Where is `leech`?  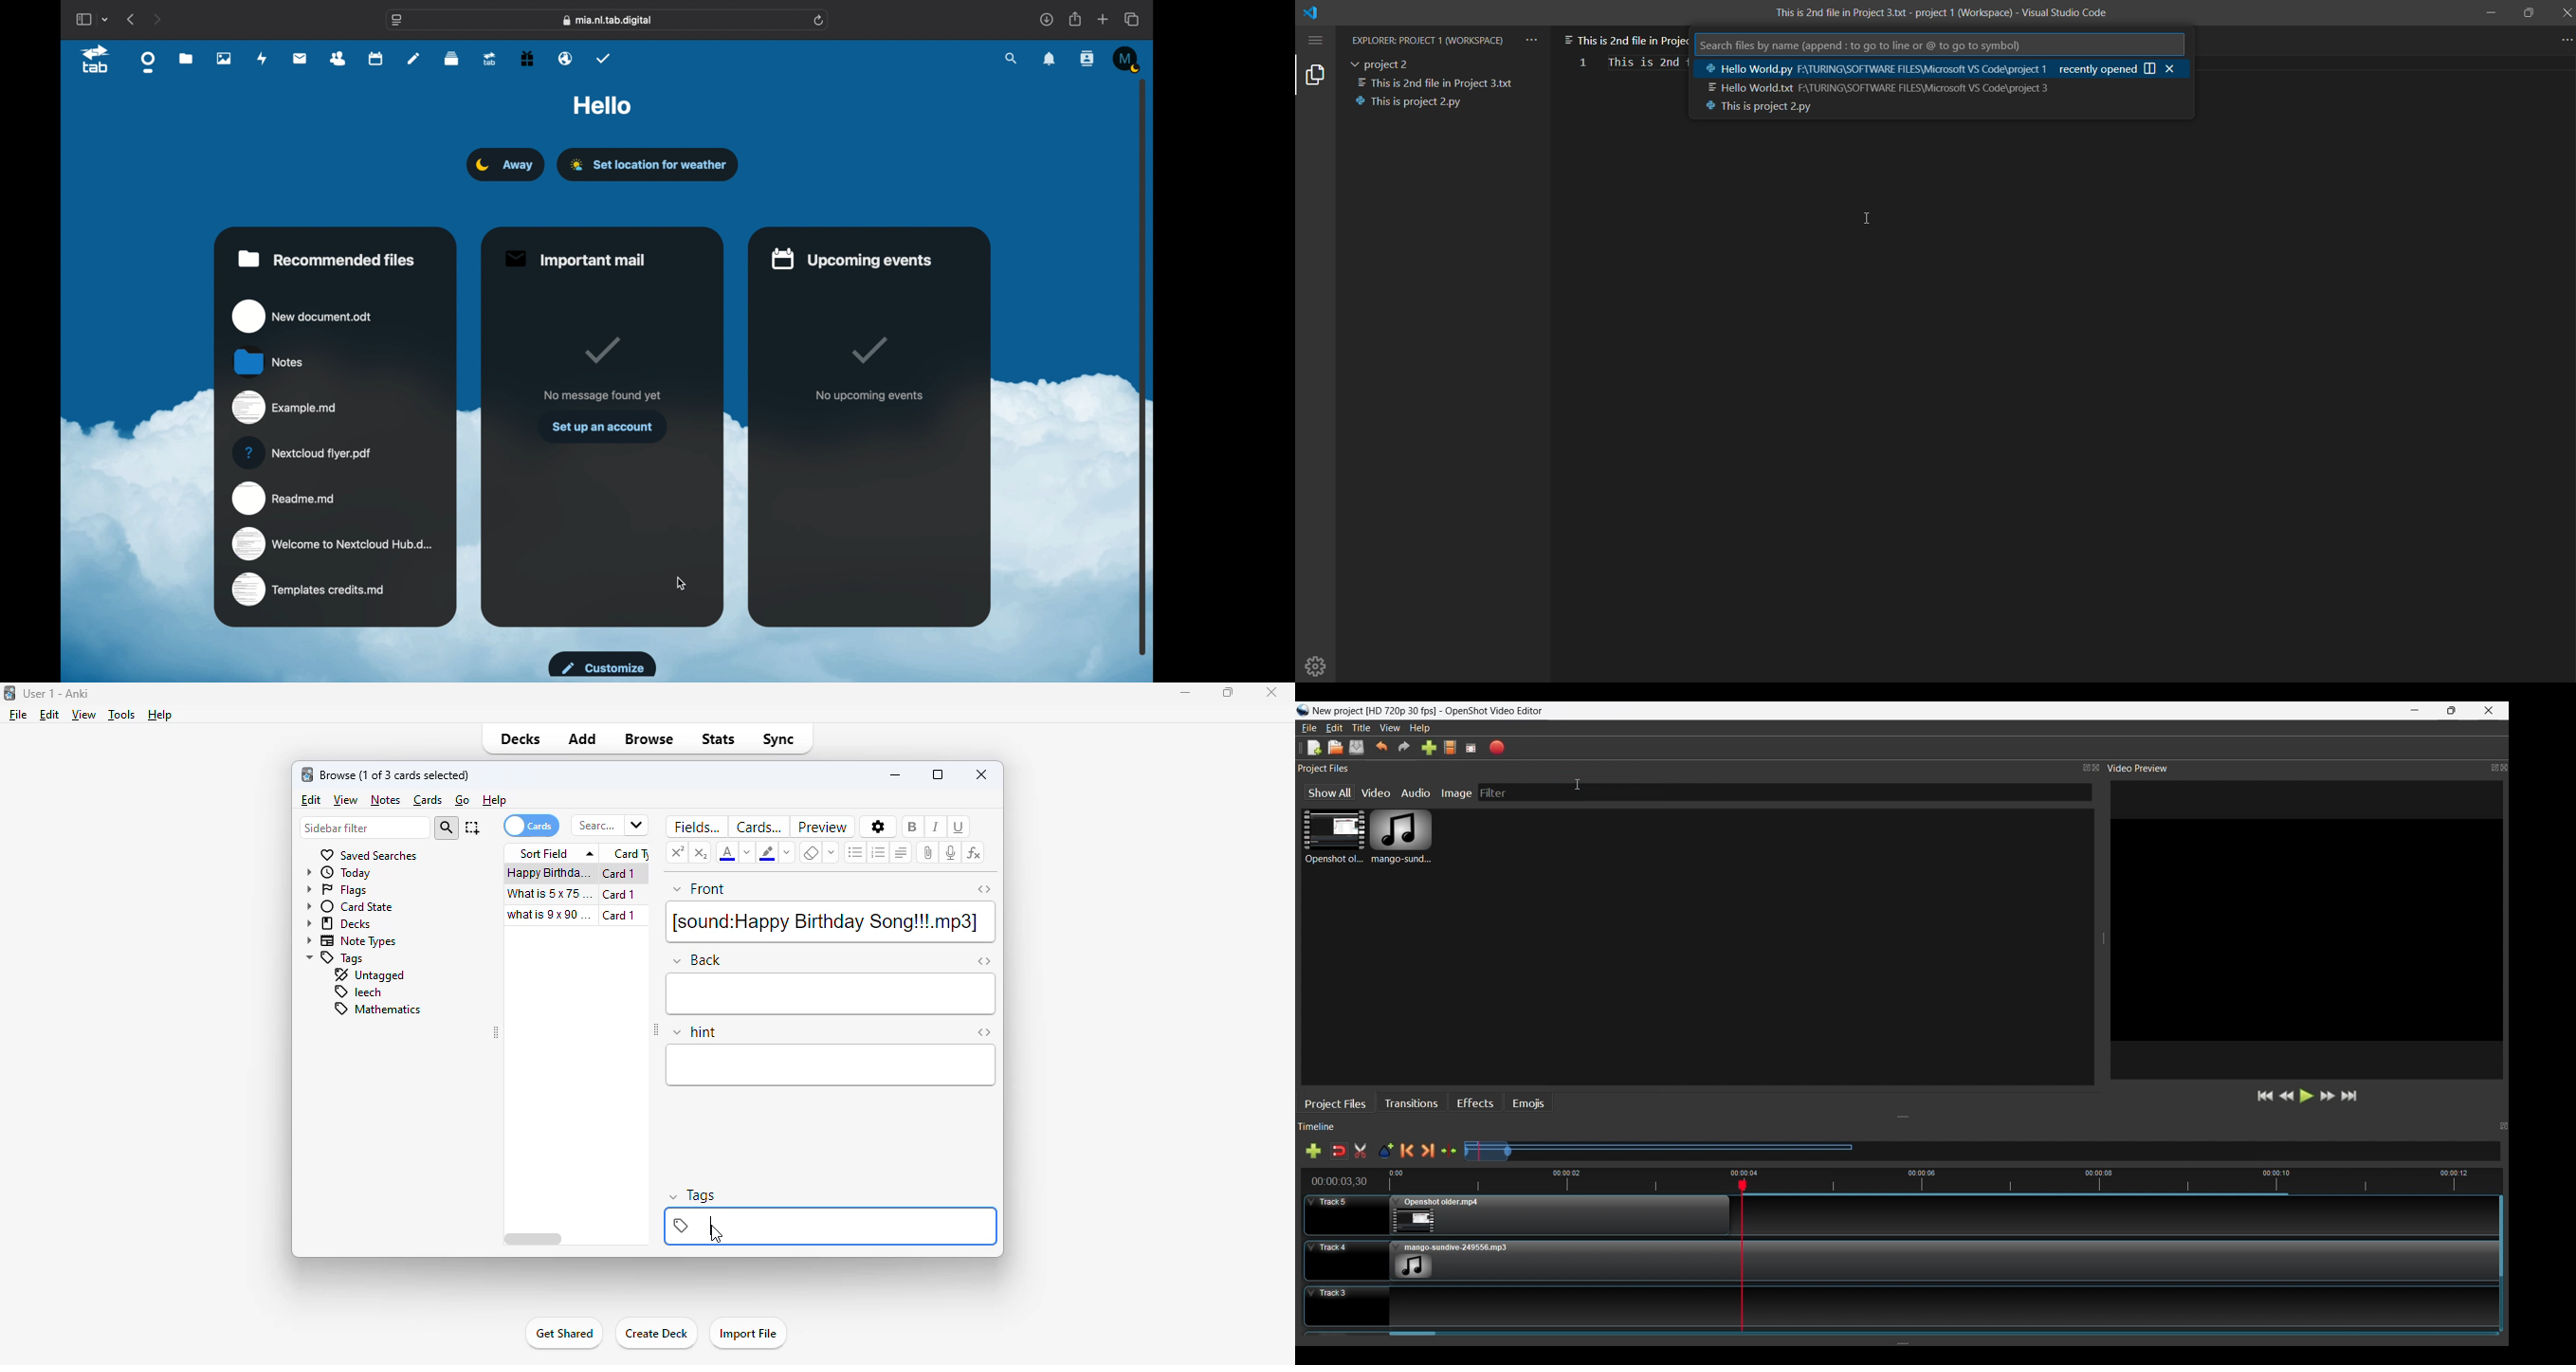
leech is located at coordinates (356, 992).